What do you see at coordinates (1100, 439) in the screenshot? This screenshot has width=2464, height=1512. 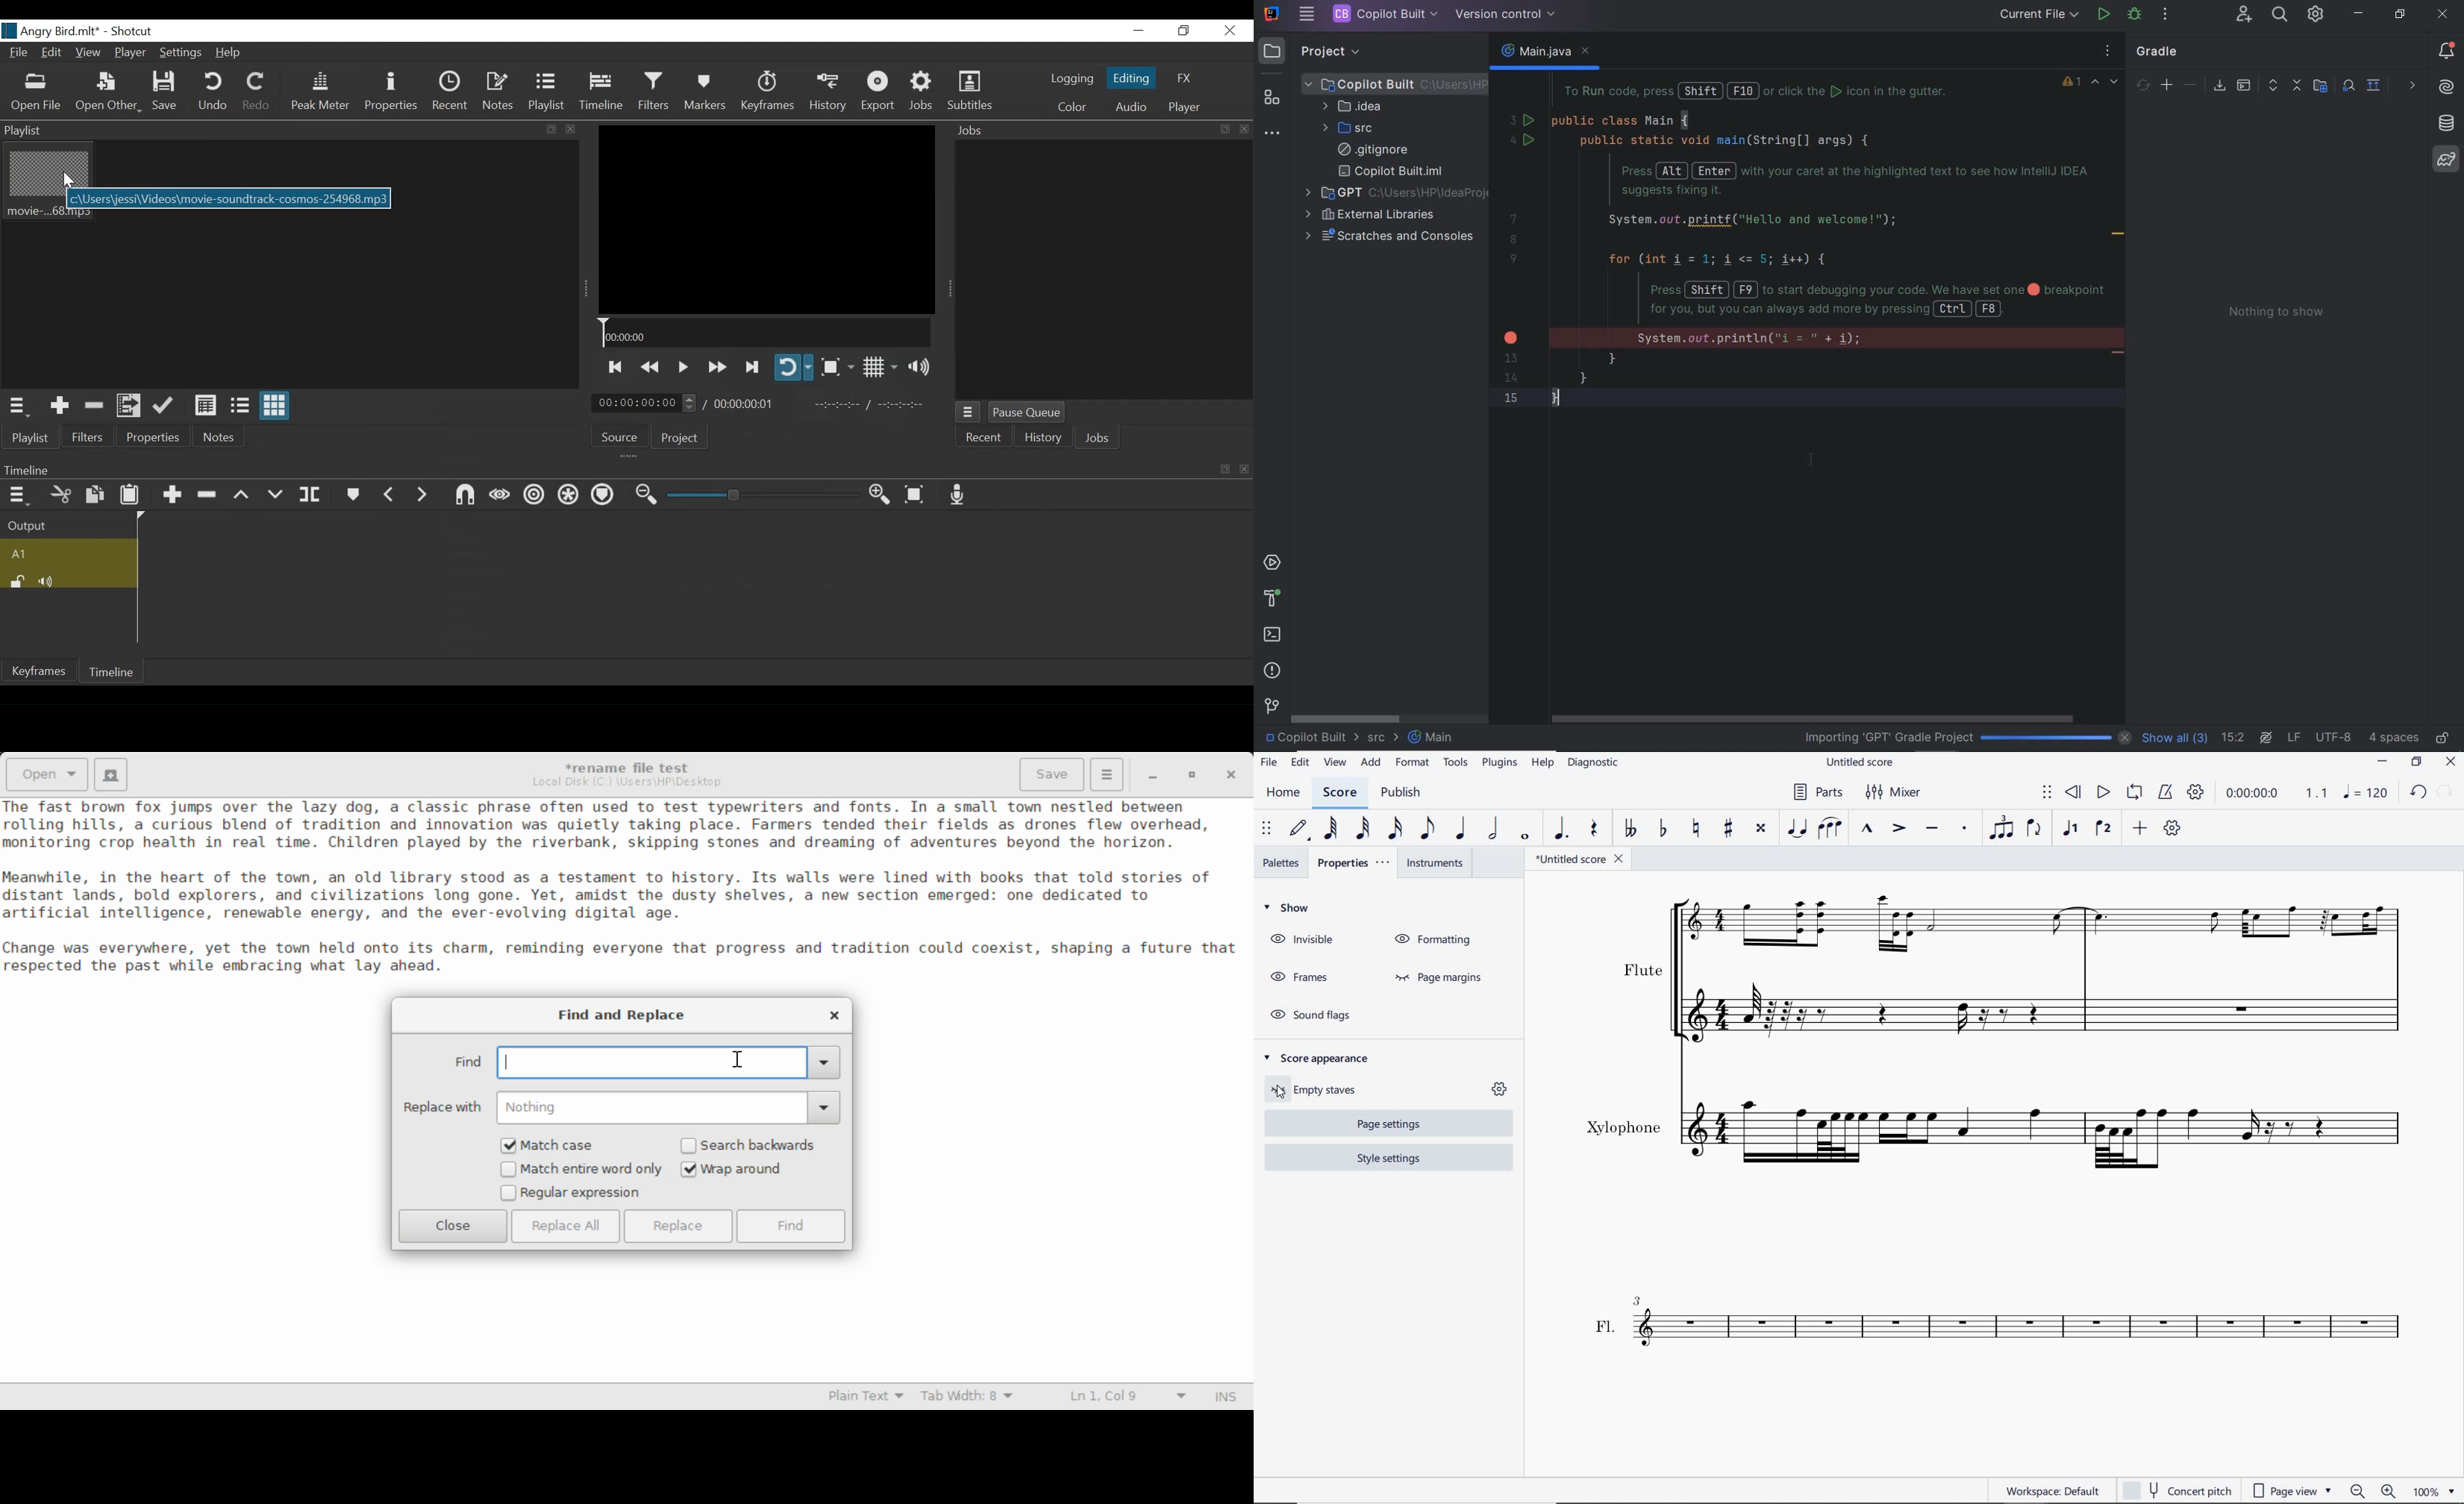 I see `Jobs` at bounding box center [1100, 439].